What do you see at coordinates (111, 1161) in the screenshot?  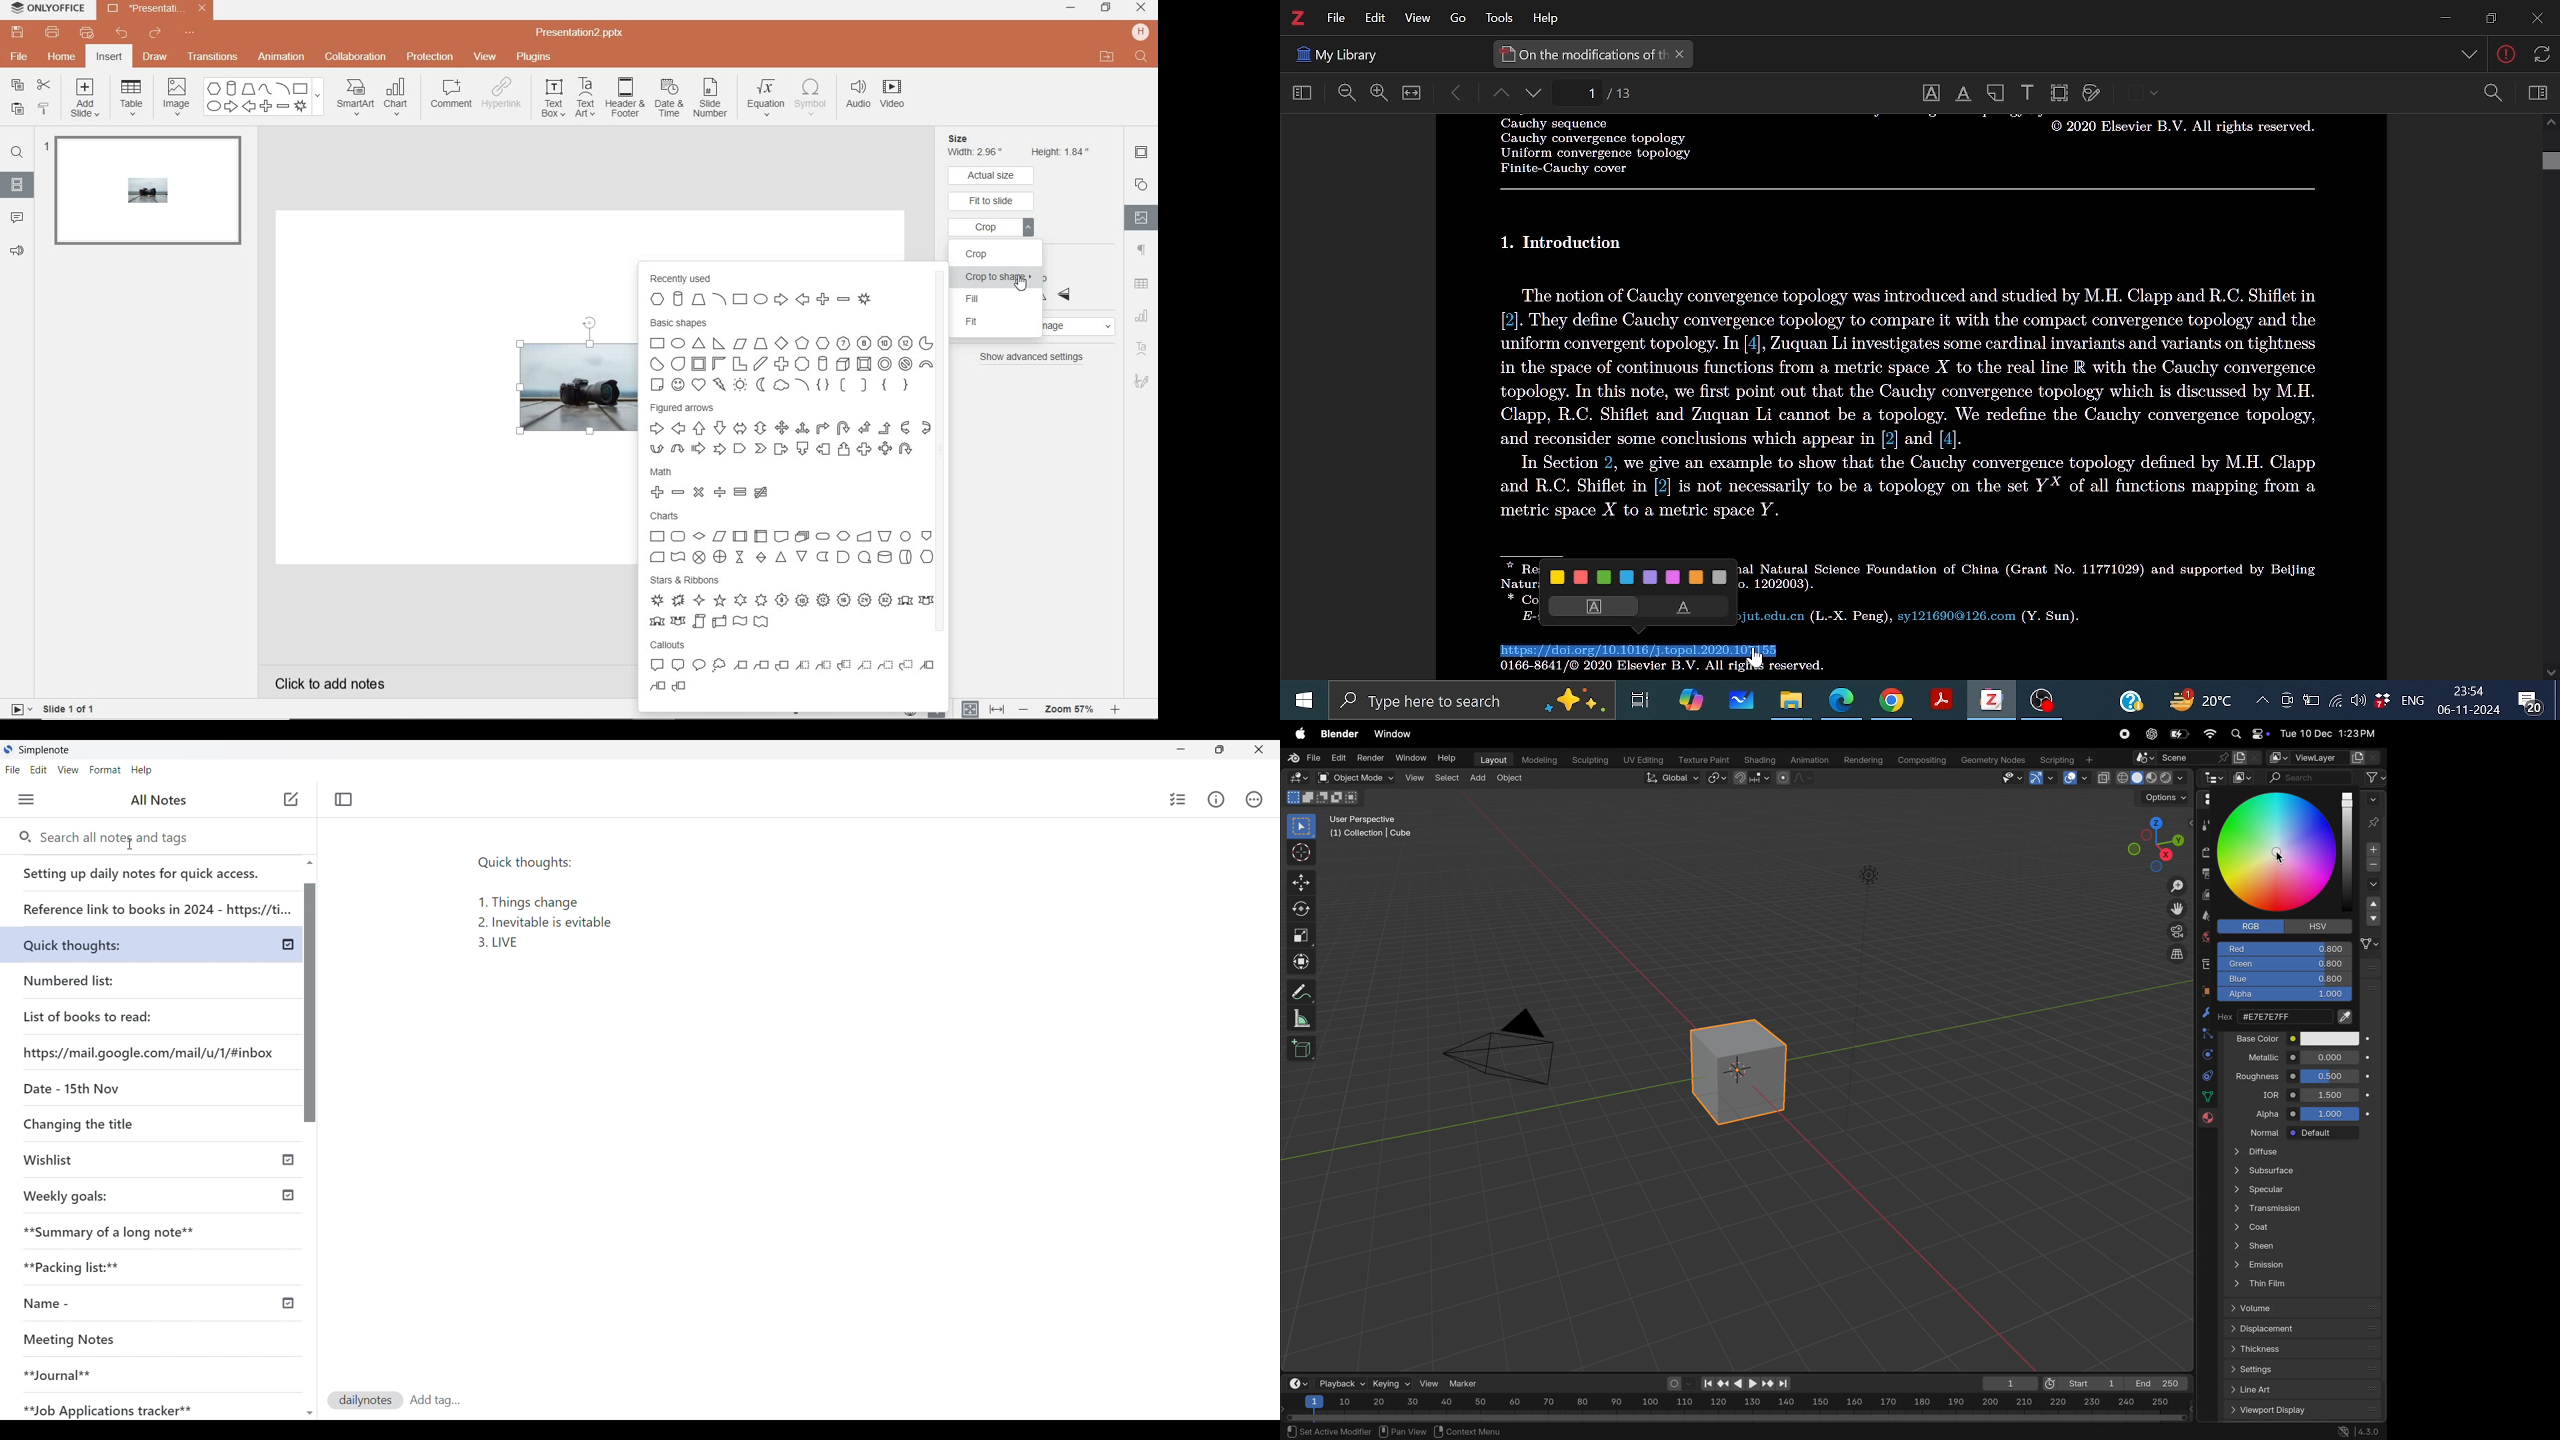 I see `Wishlist` at bounding box center [111, 1161].